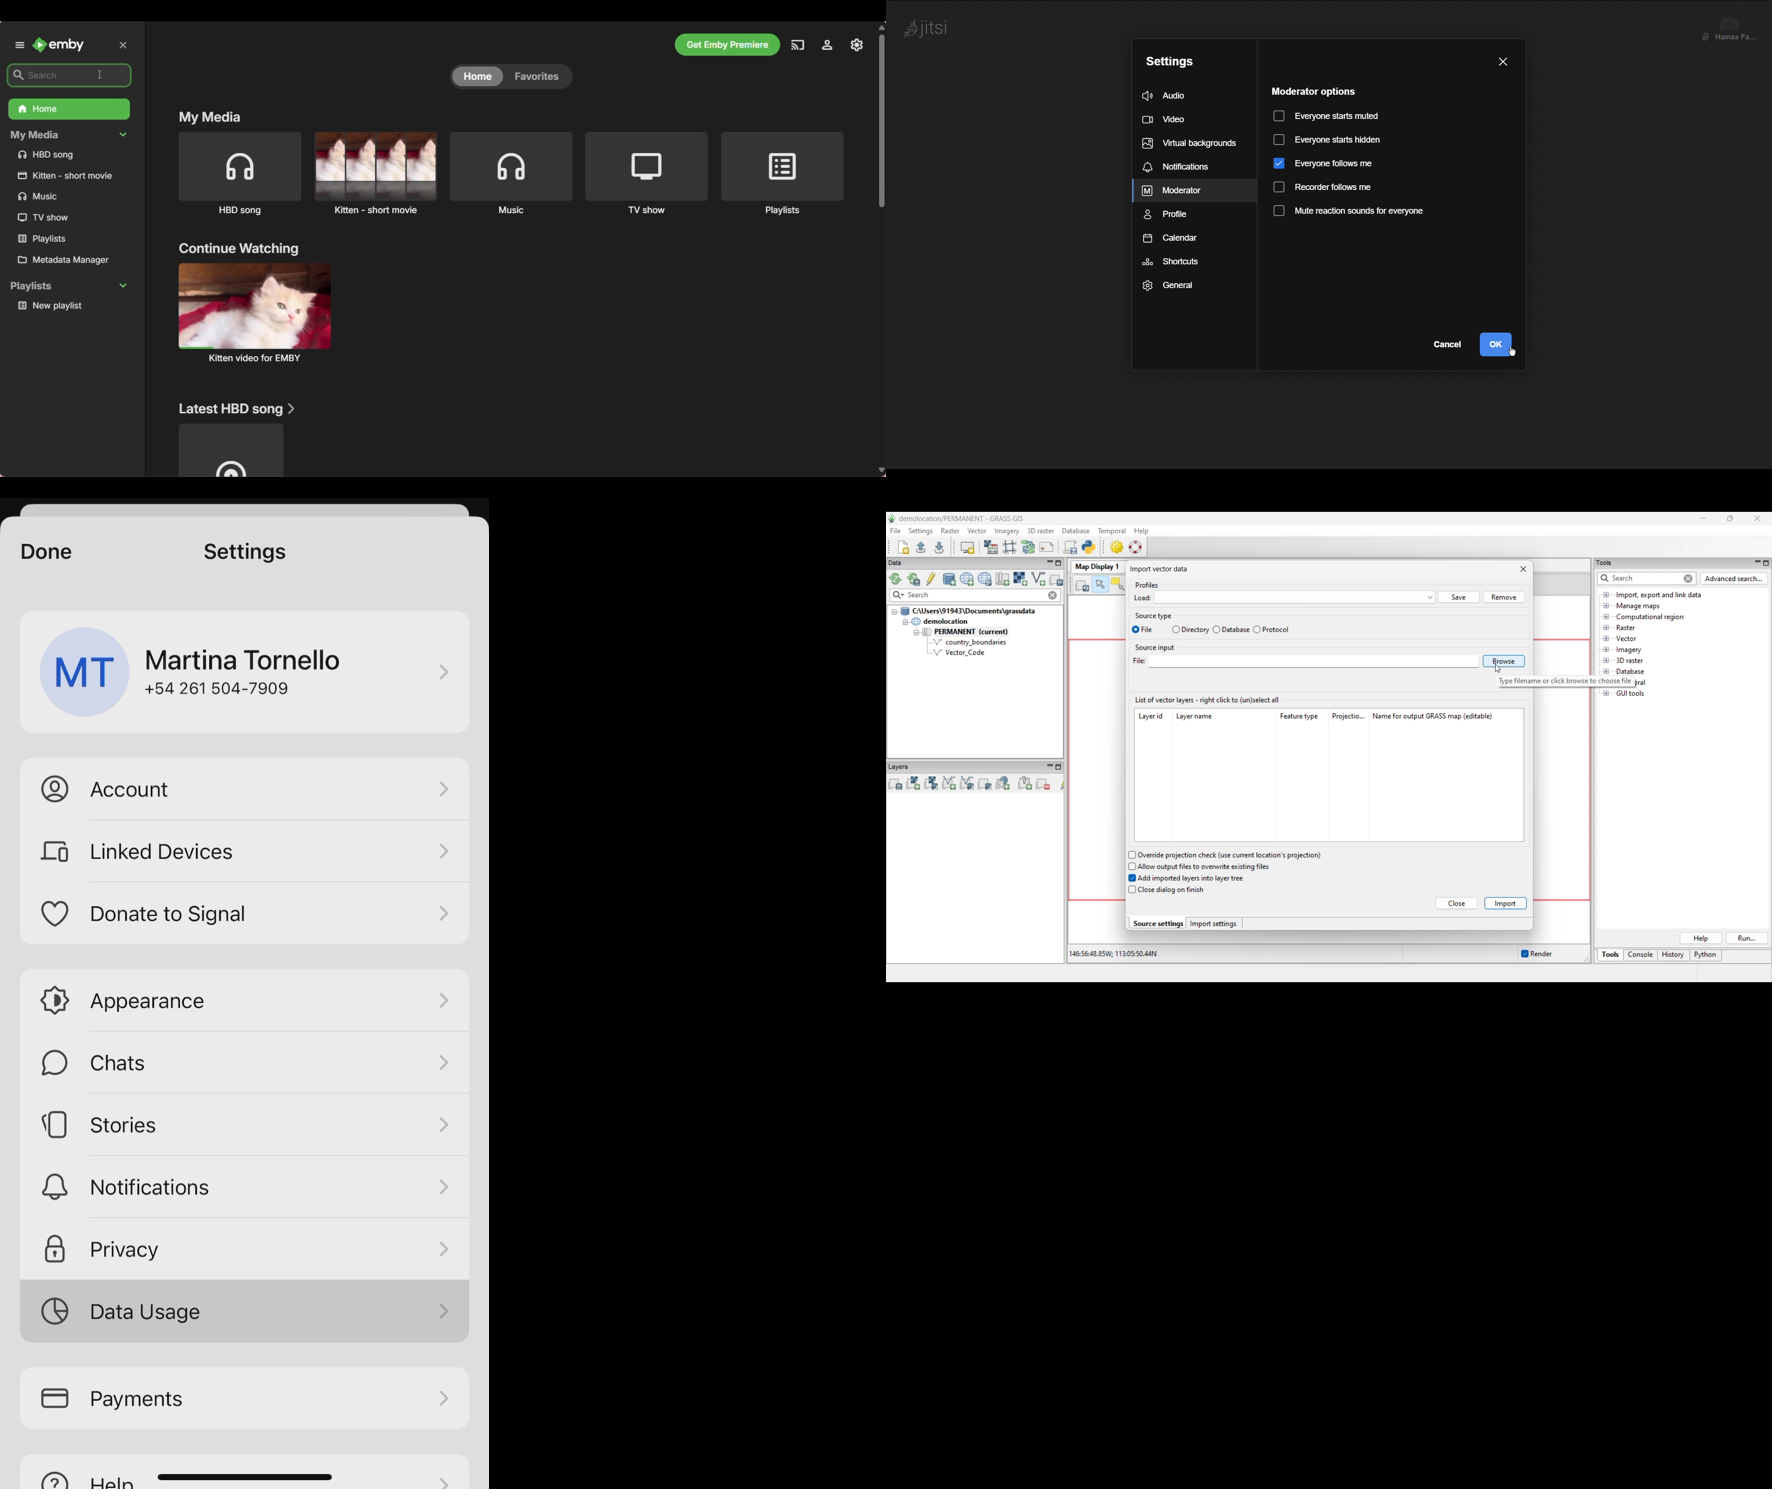 The width and height of the screenshot is (1792, 1512). Describe the element at coordinates (126, 44) in the screenshot. I see `close` at that location.